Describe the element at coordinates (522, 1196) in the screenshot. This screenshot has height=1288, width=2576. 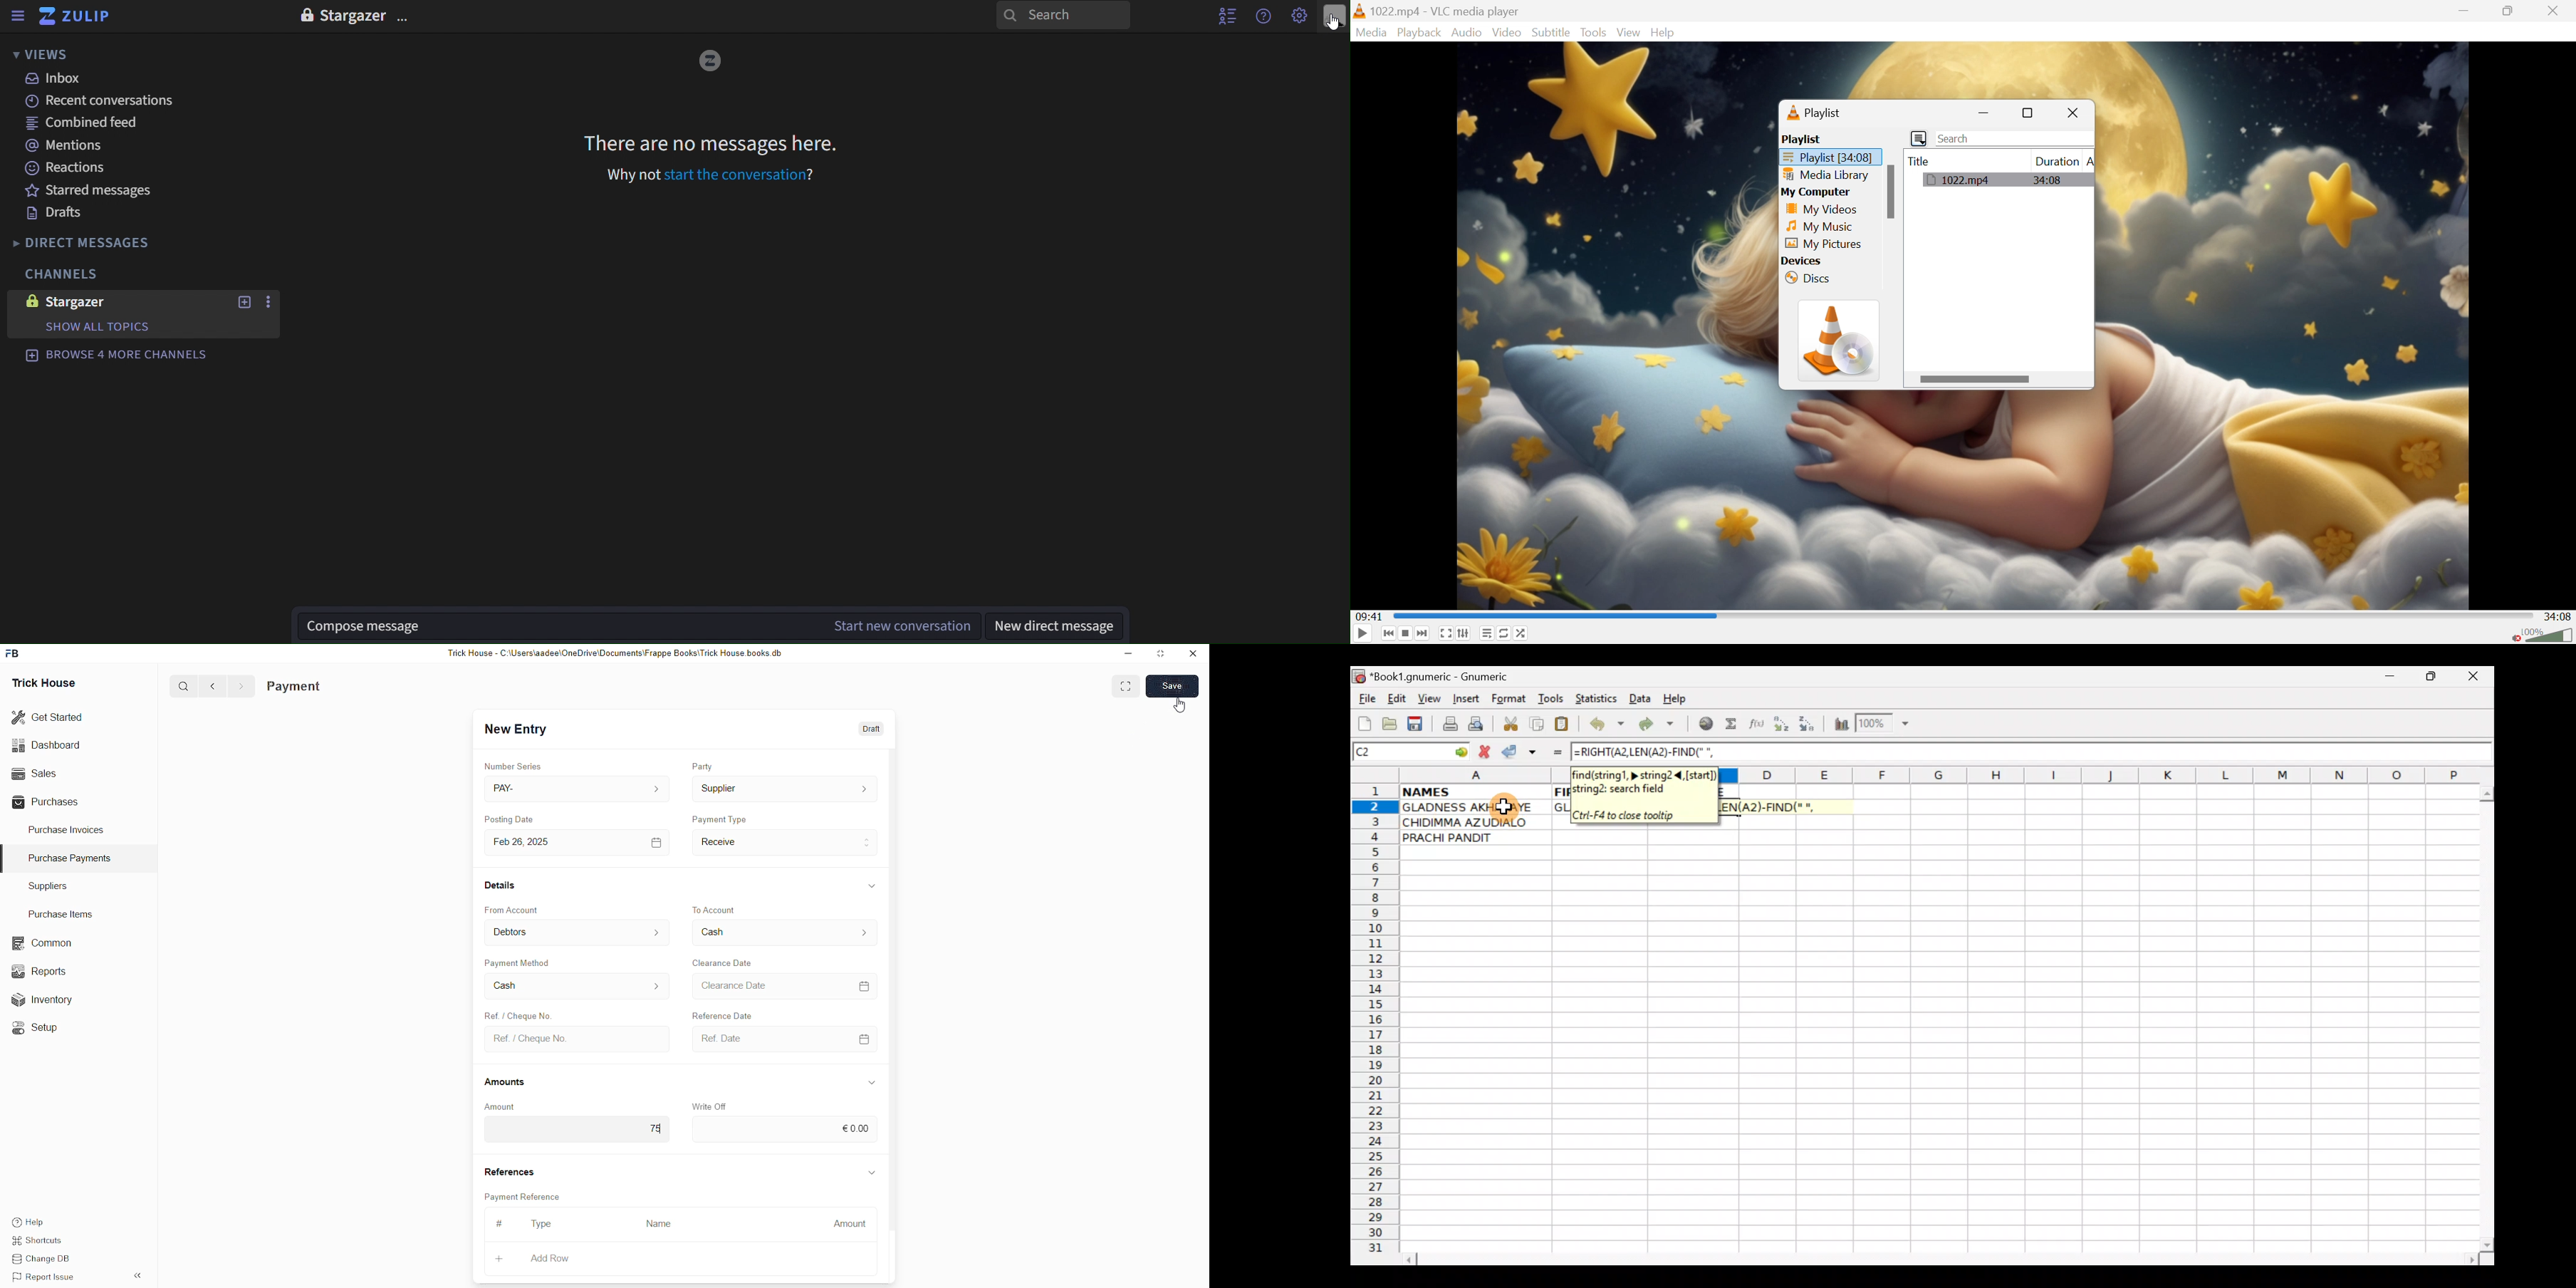
I see `Payment Reference` at that location.